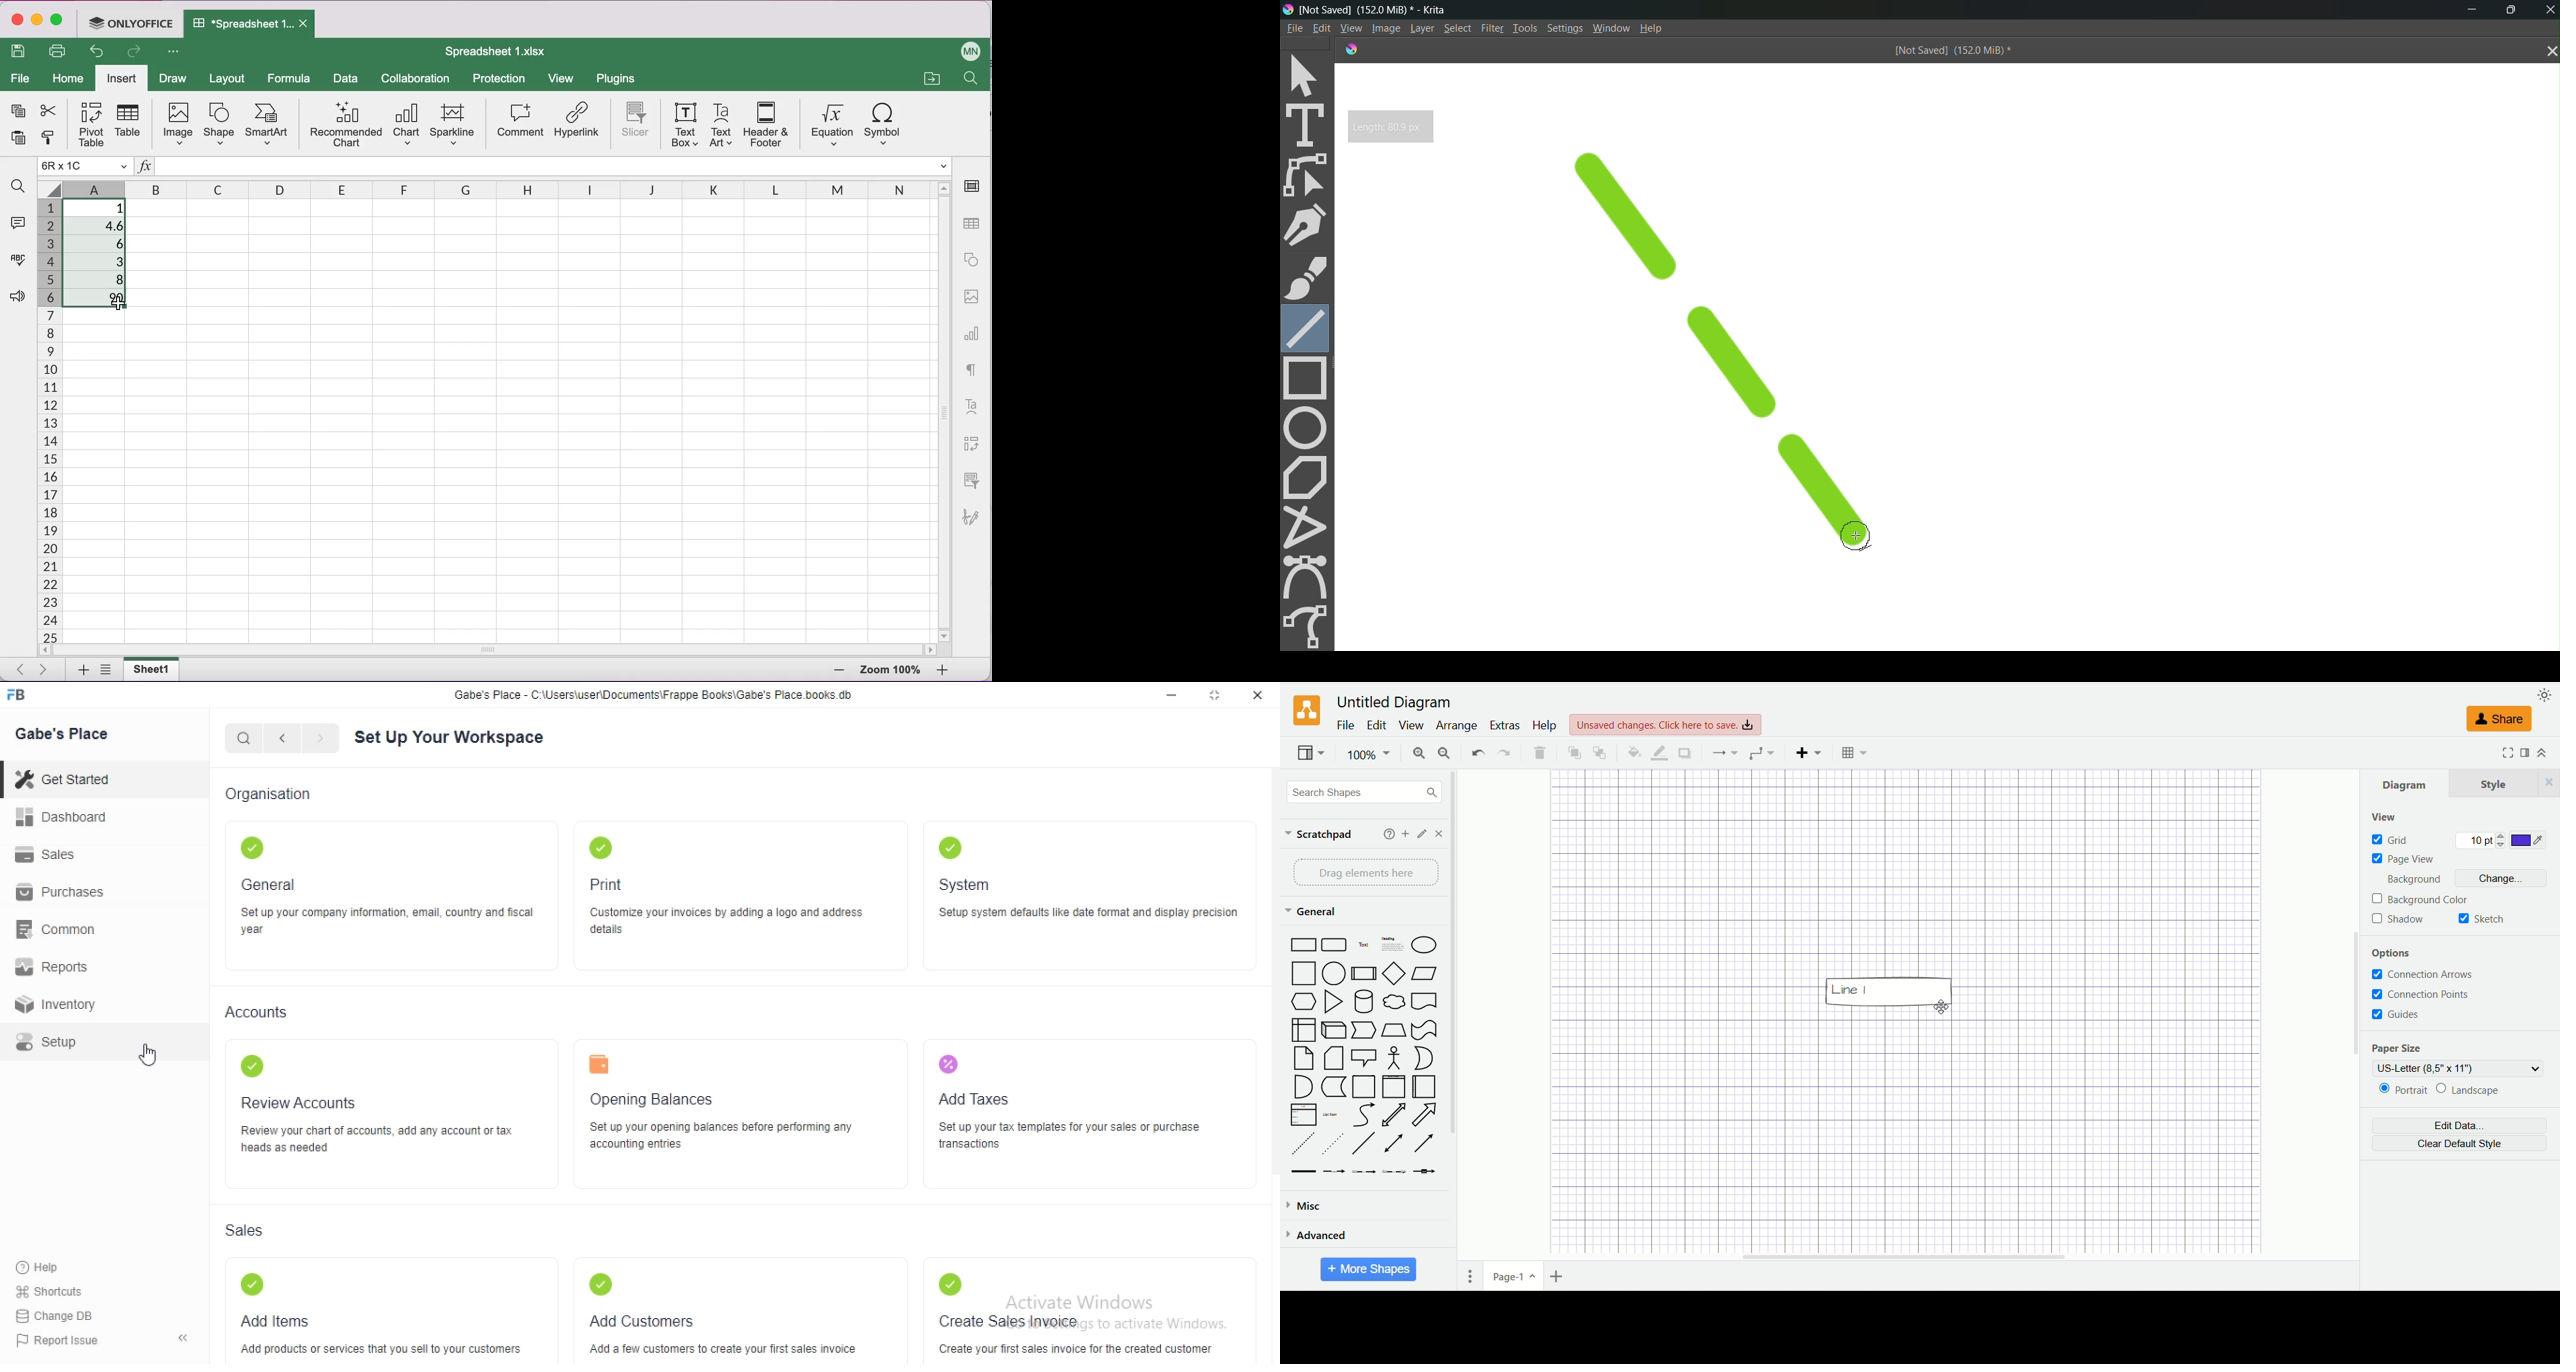 This screenshot has width=2576, height=1372. I want to click on Customize access tool bar, so click(174, 51).